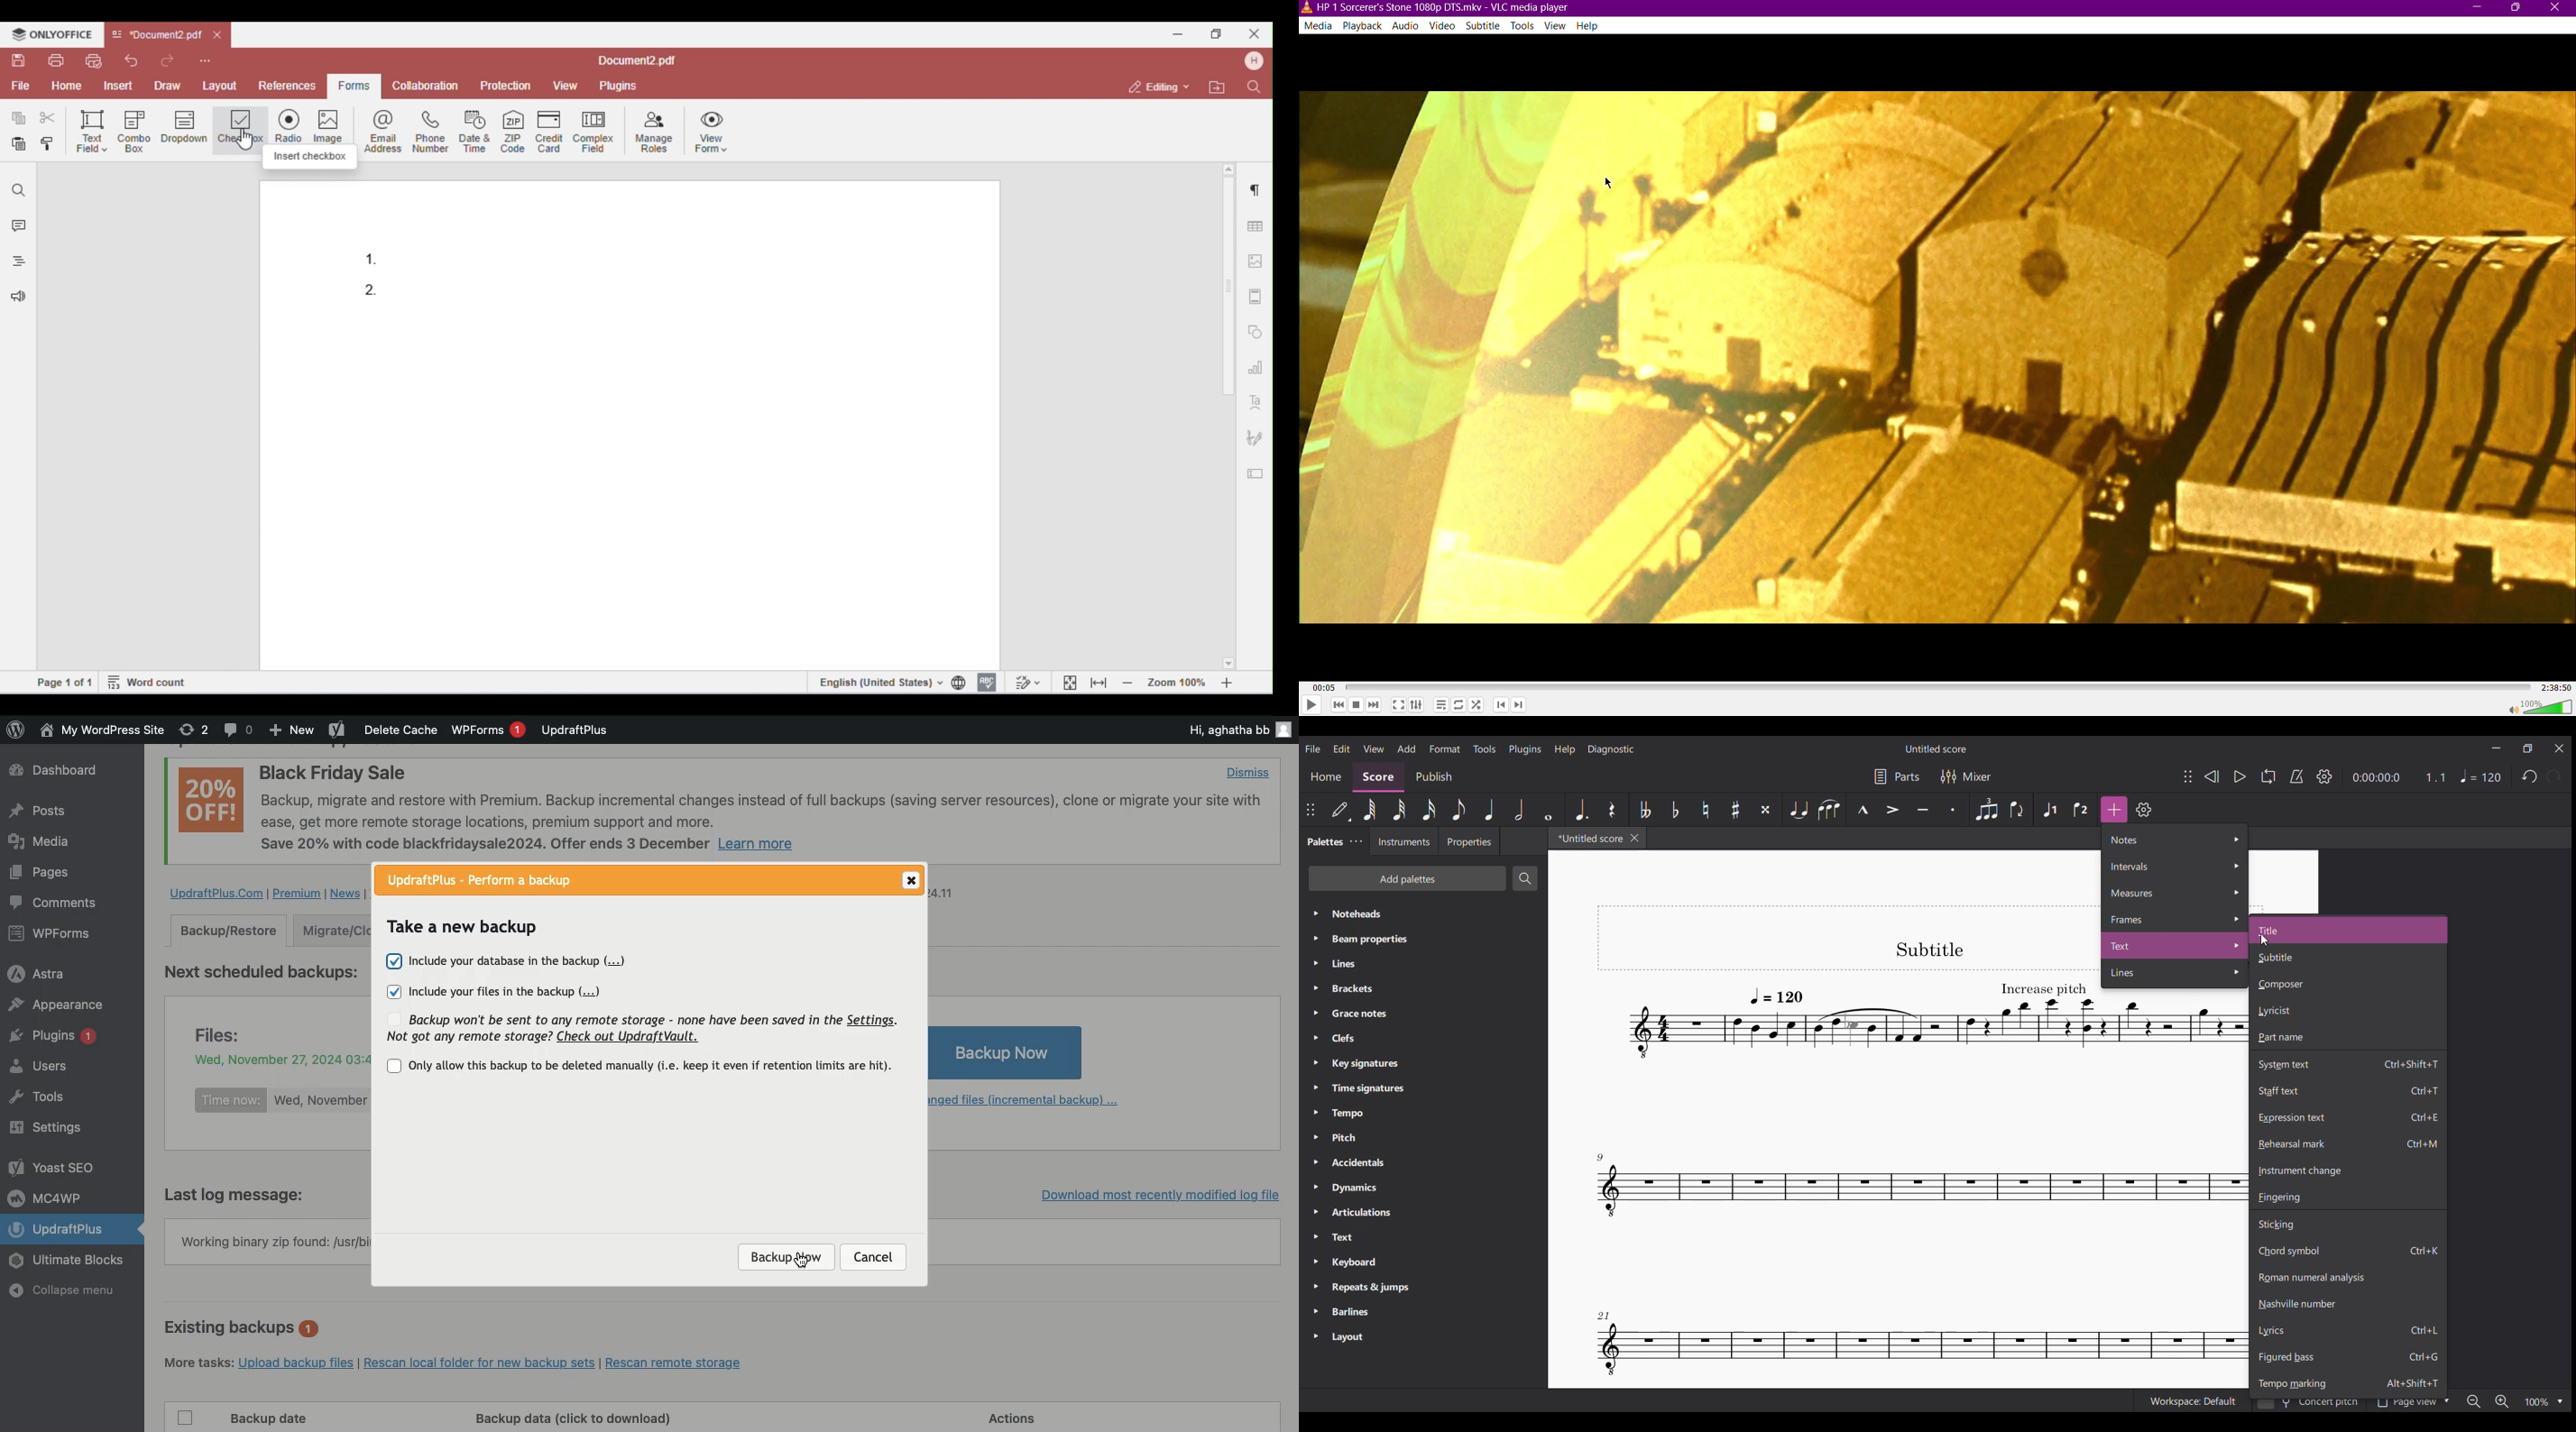 The height and width of the screenshot is (1456, 2576). What do you see at coordinates (2516, 8) in the screenshot?
I see `Maximize` at bounding box center [2516, 8].